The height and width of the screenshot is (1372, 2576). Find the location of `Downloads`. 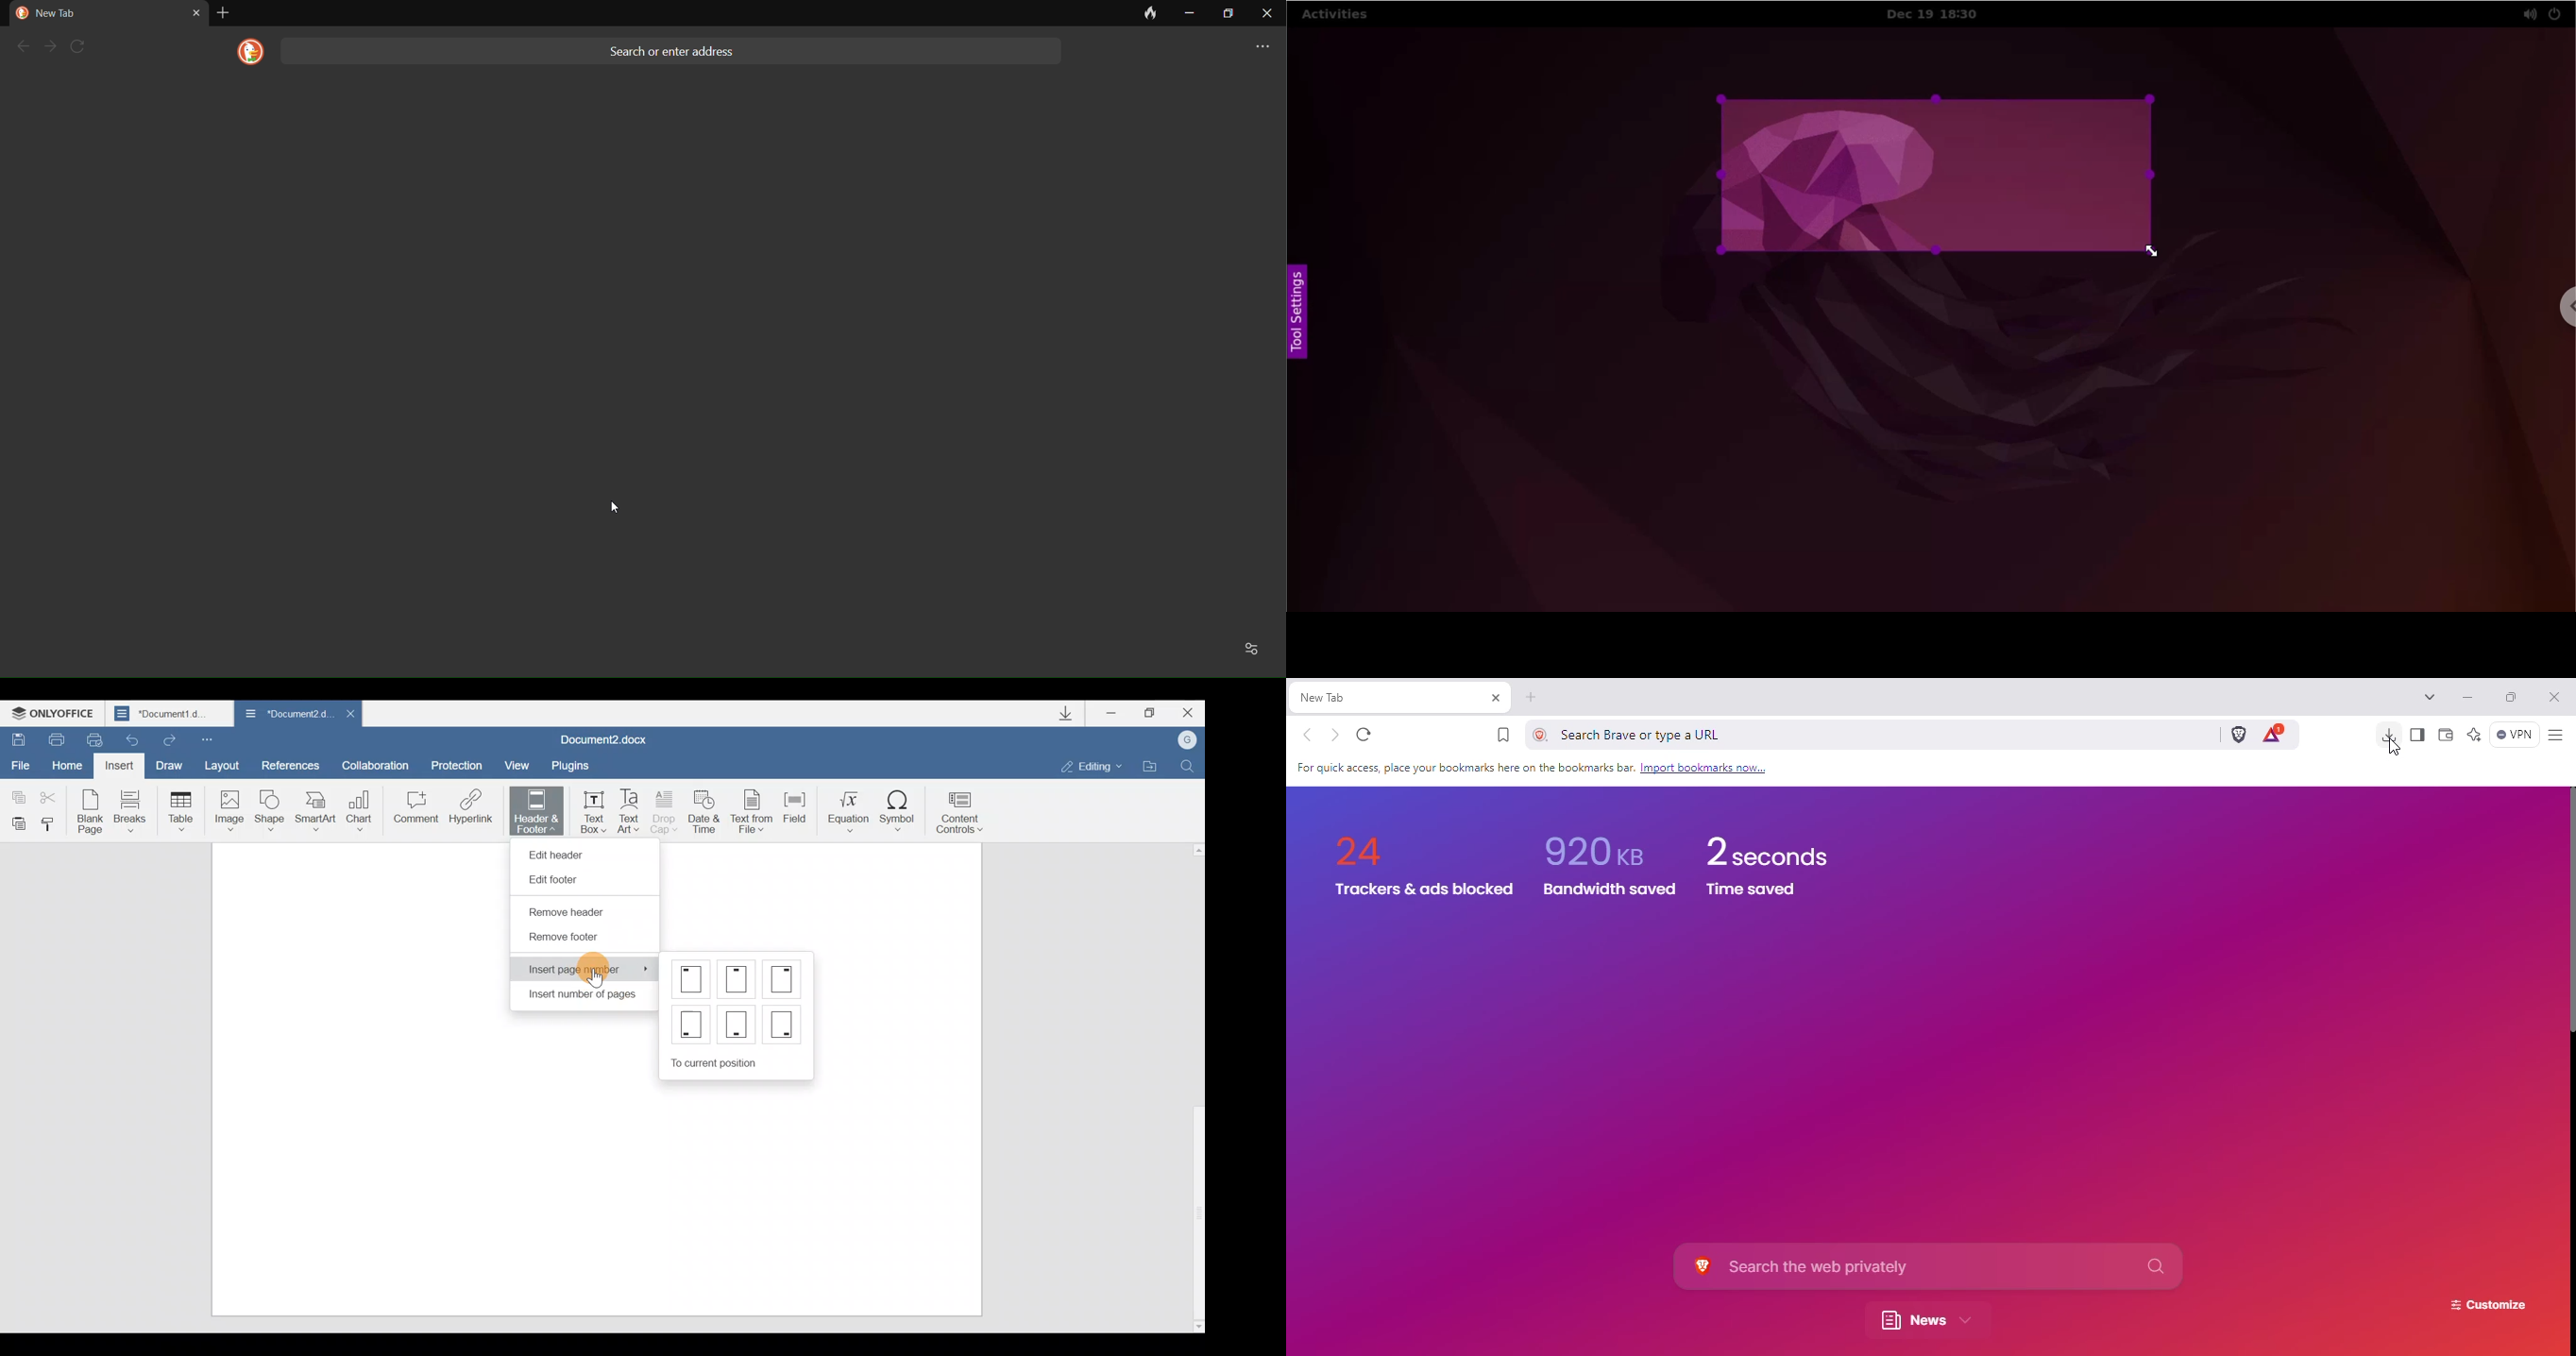

Downloads is located at coordinates (1066, 713).